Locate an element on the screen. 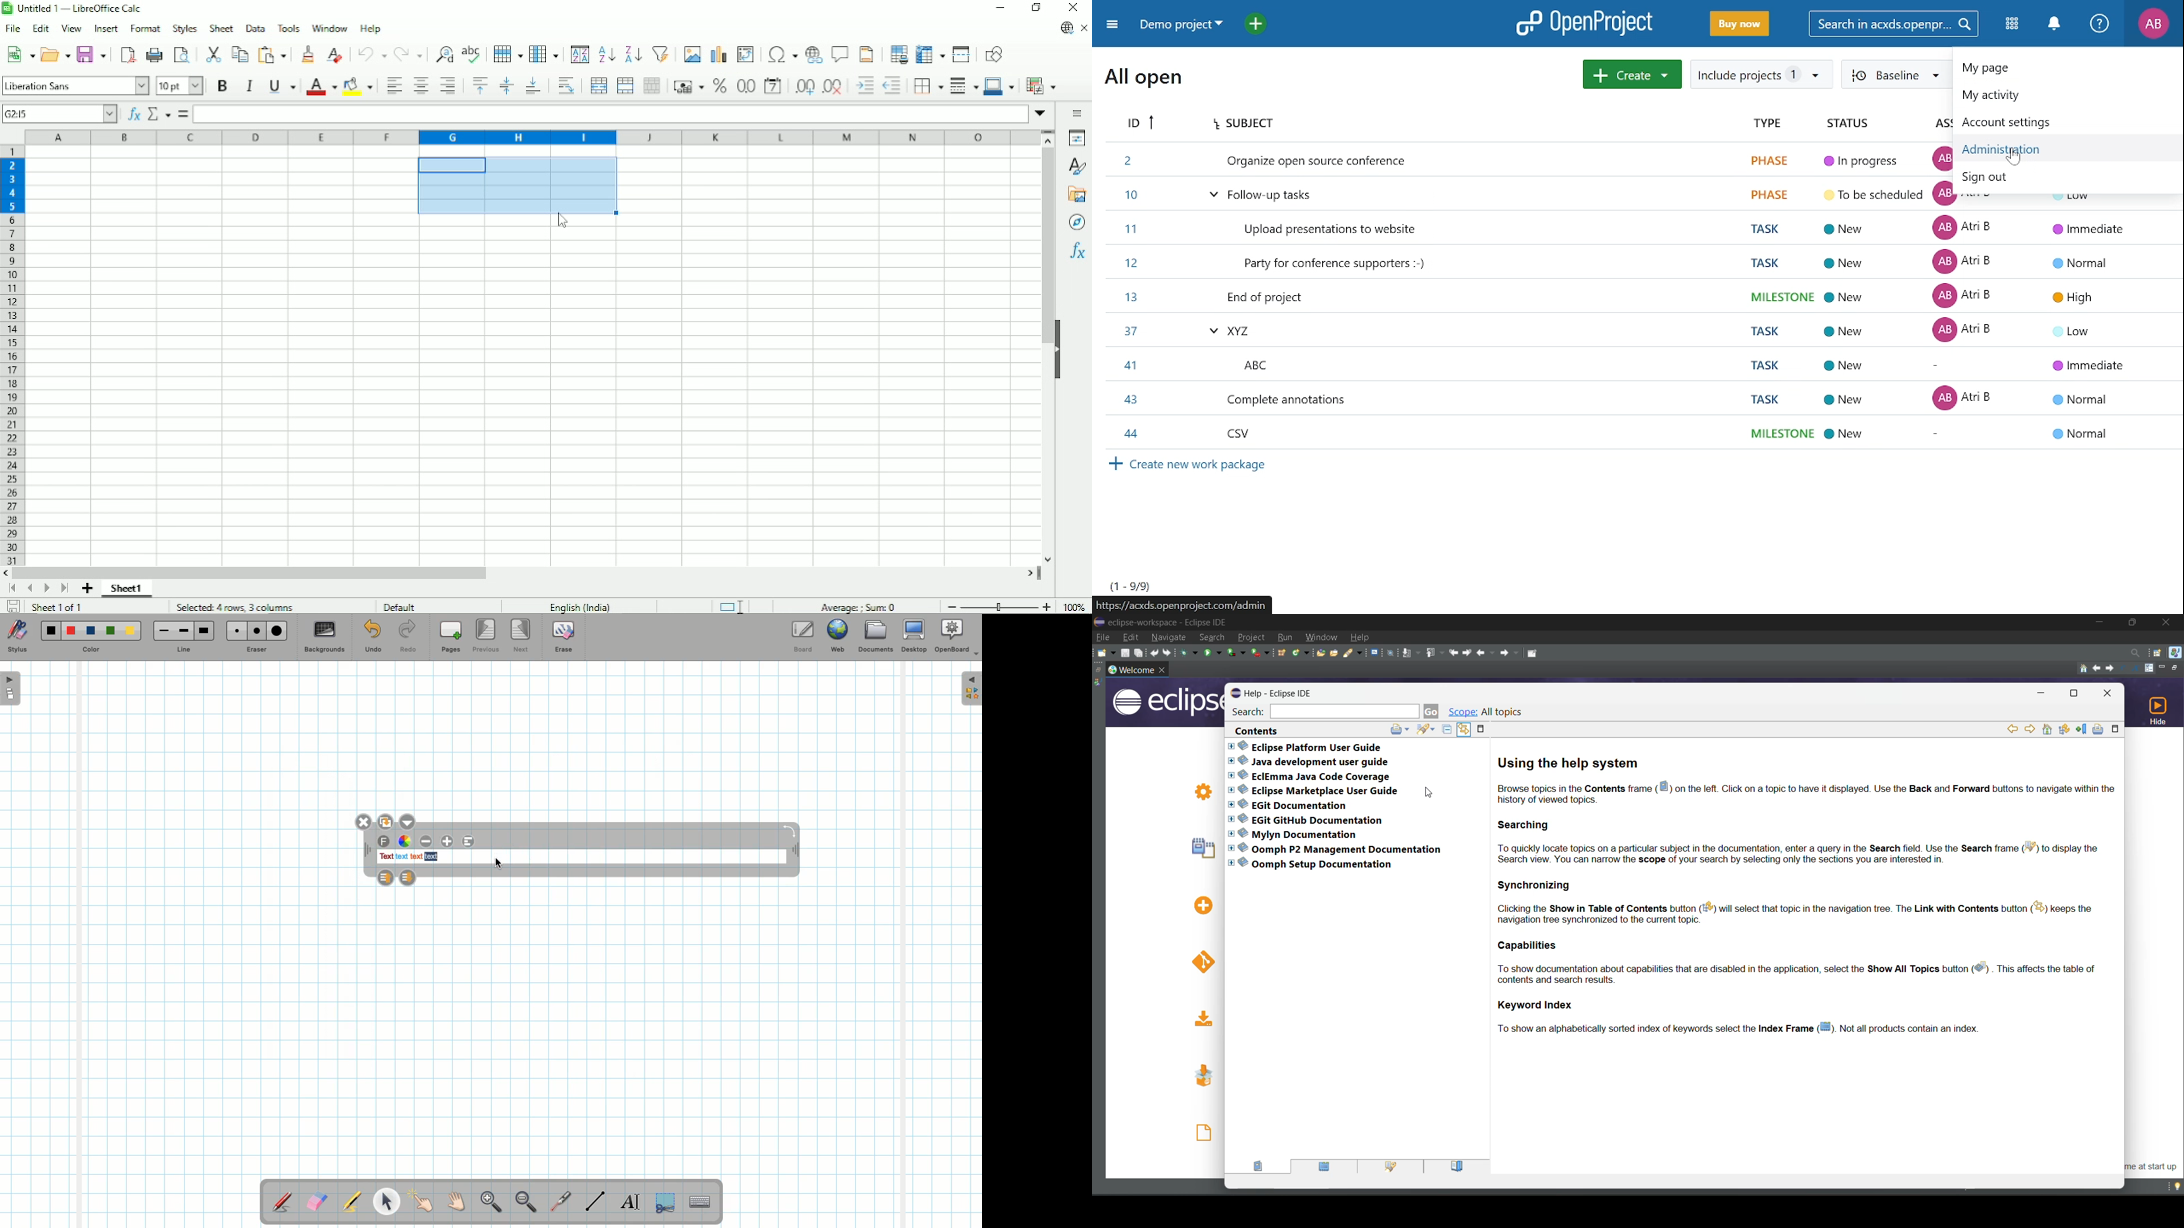  cursor is located at coordinates (2014, 156).